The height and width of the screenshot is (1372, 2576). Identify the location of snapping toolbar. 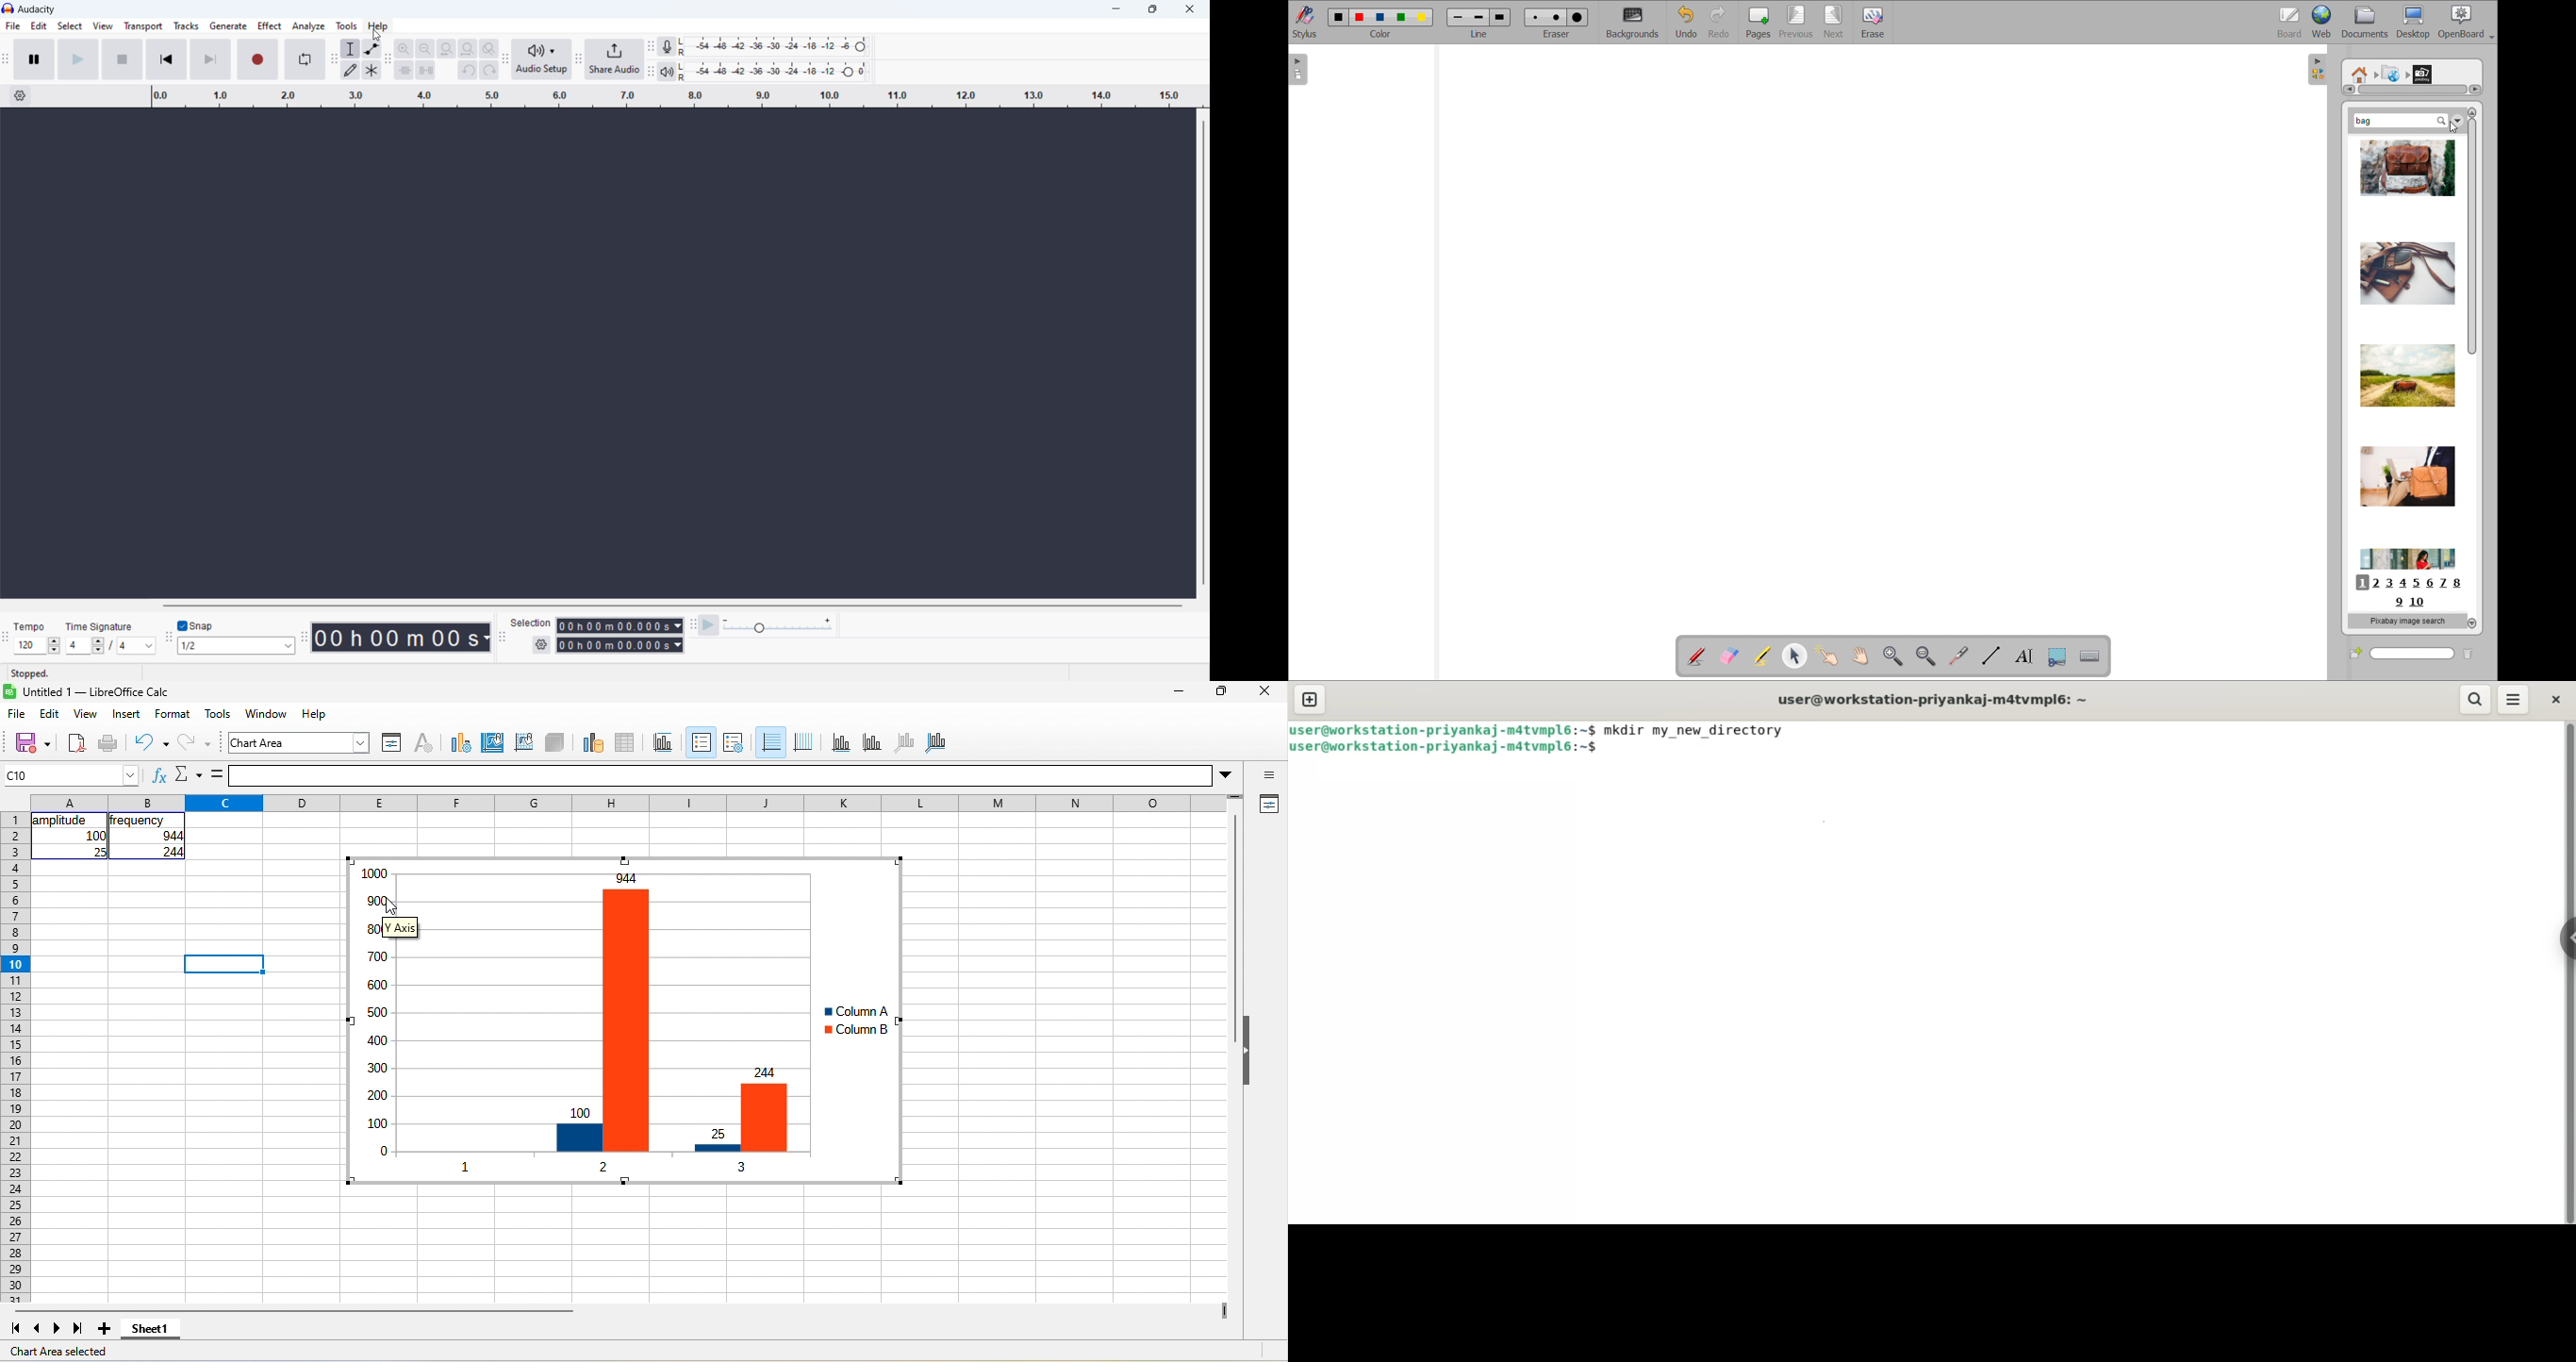
(167, 636).